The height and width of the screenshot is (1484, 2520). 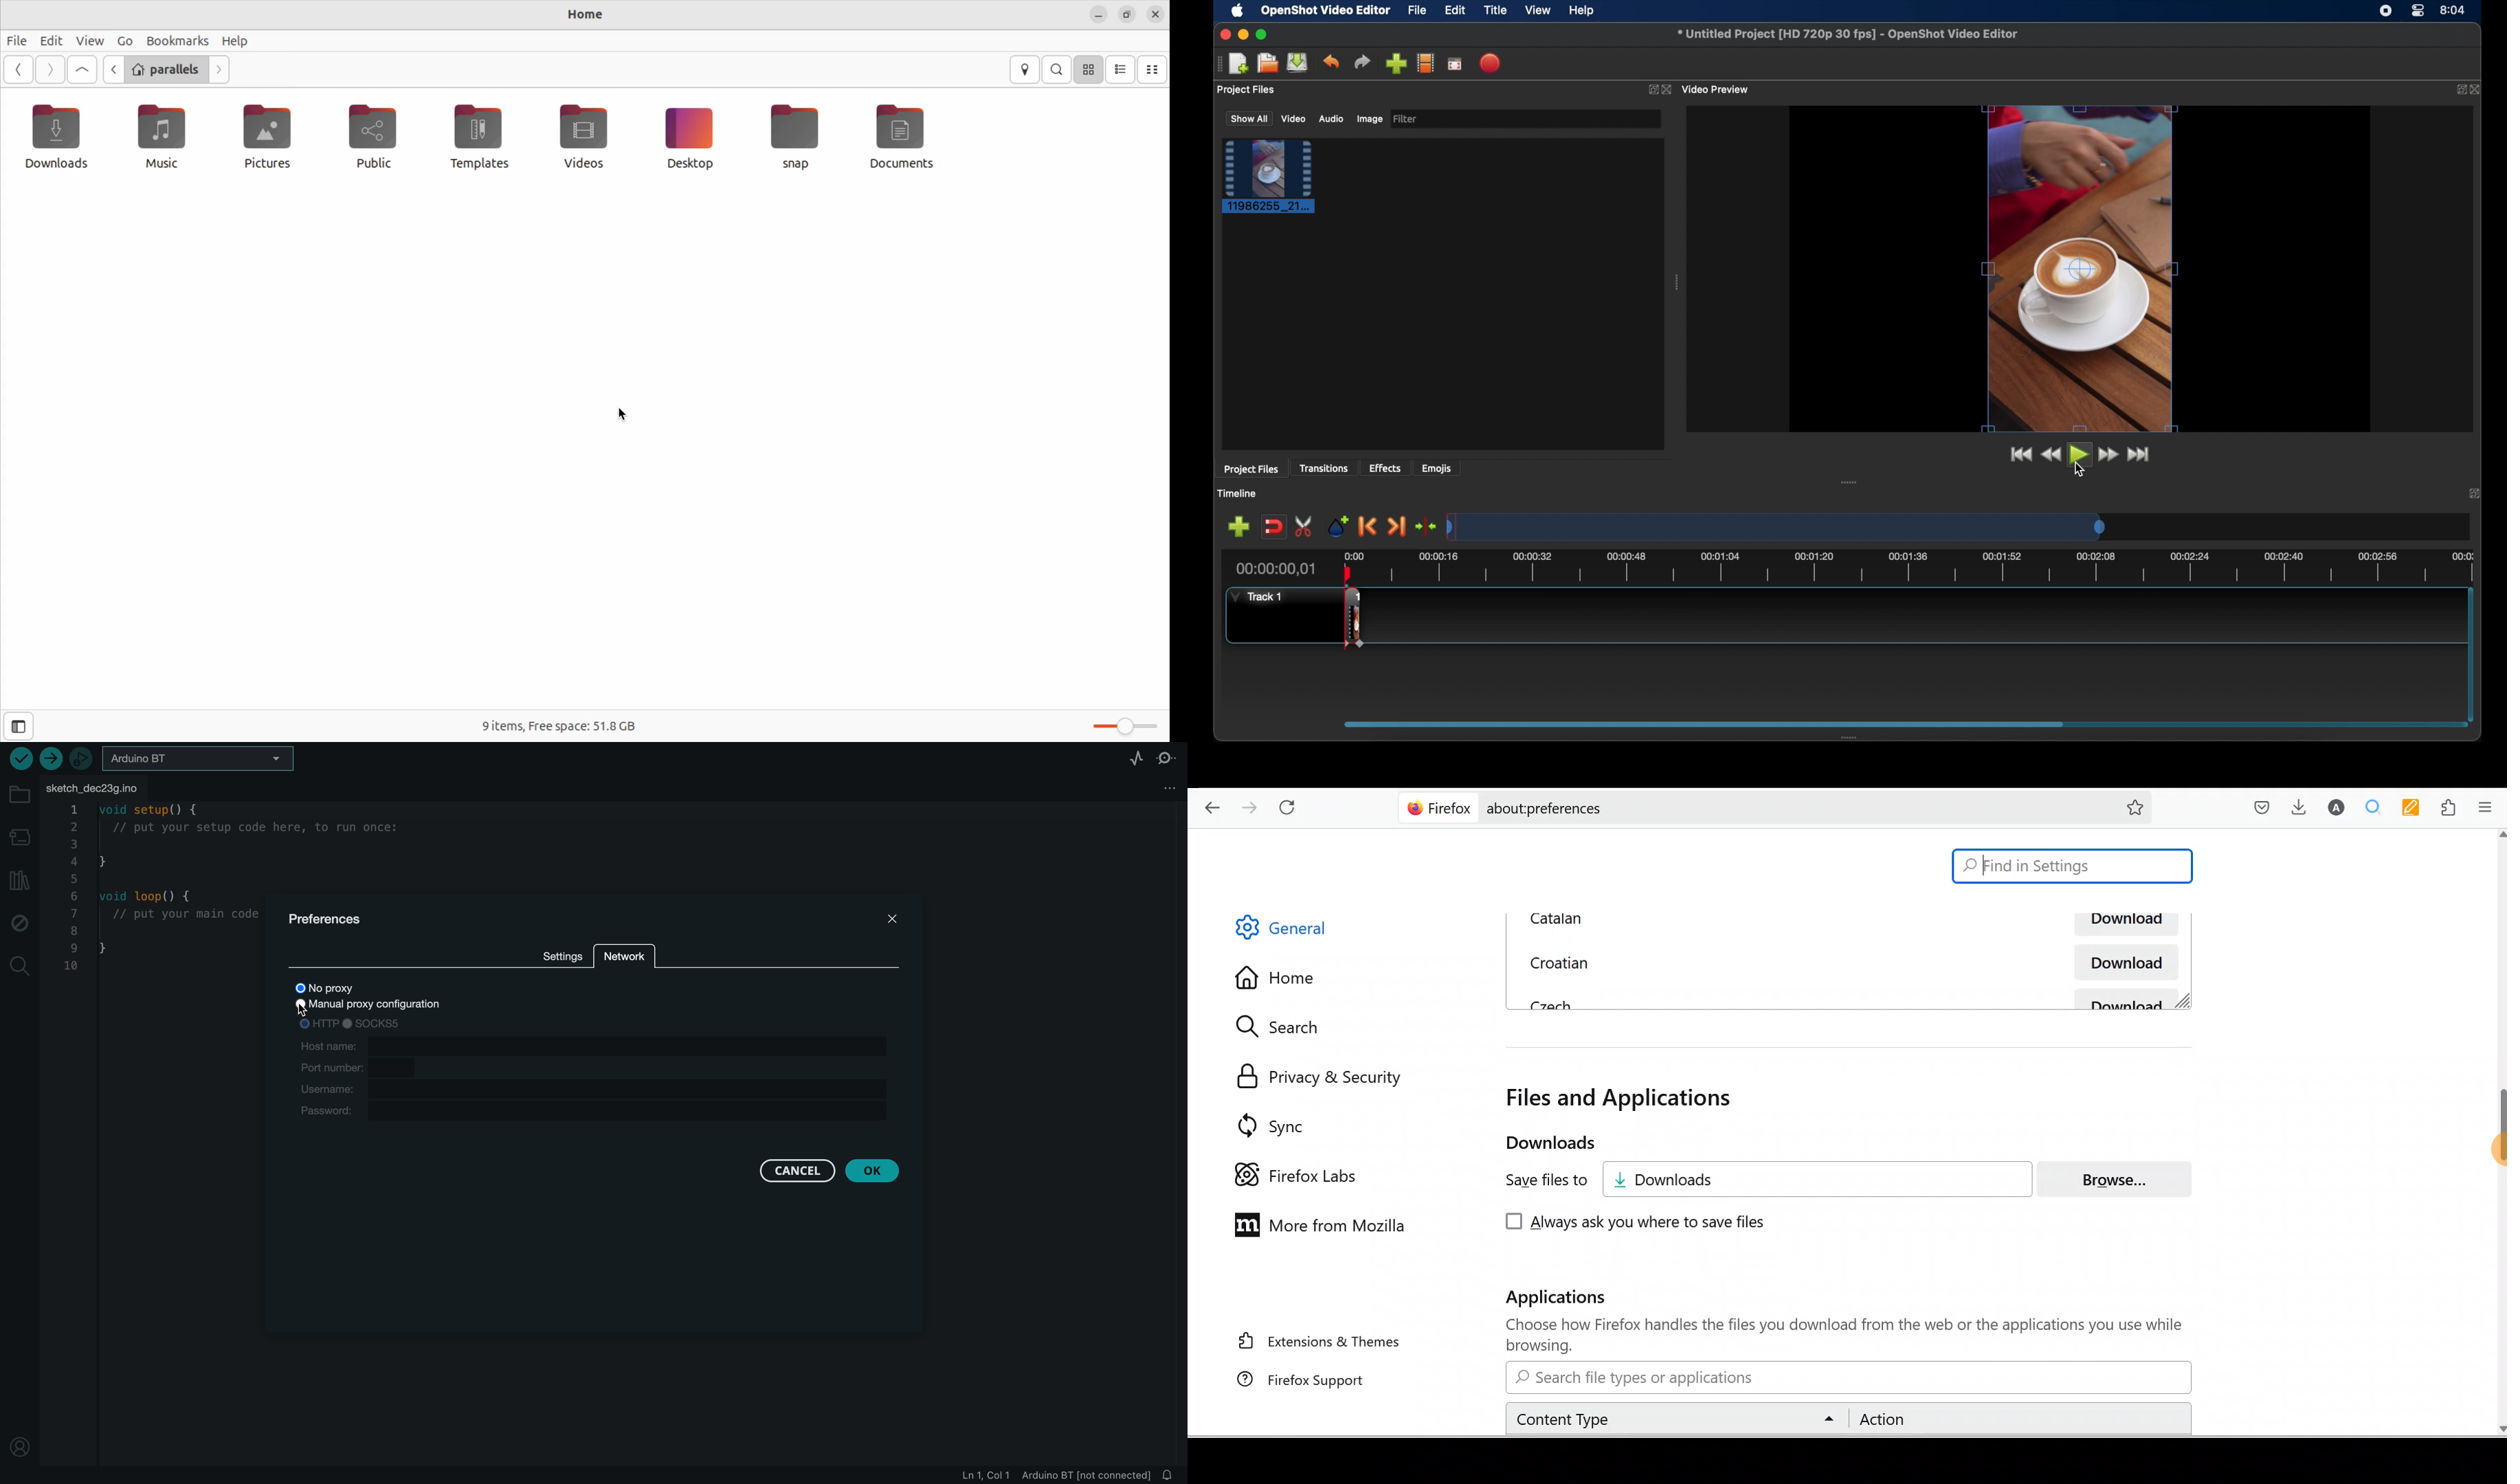 I want to click on Firefox labs, so click(x=1291, y=1168).